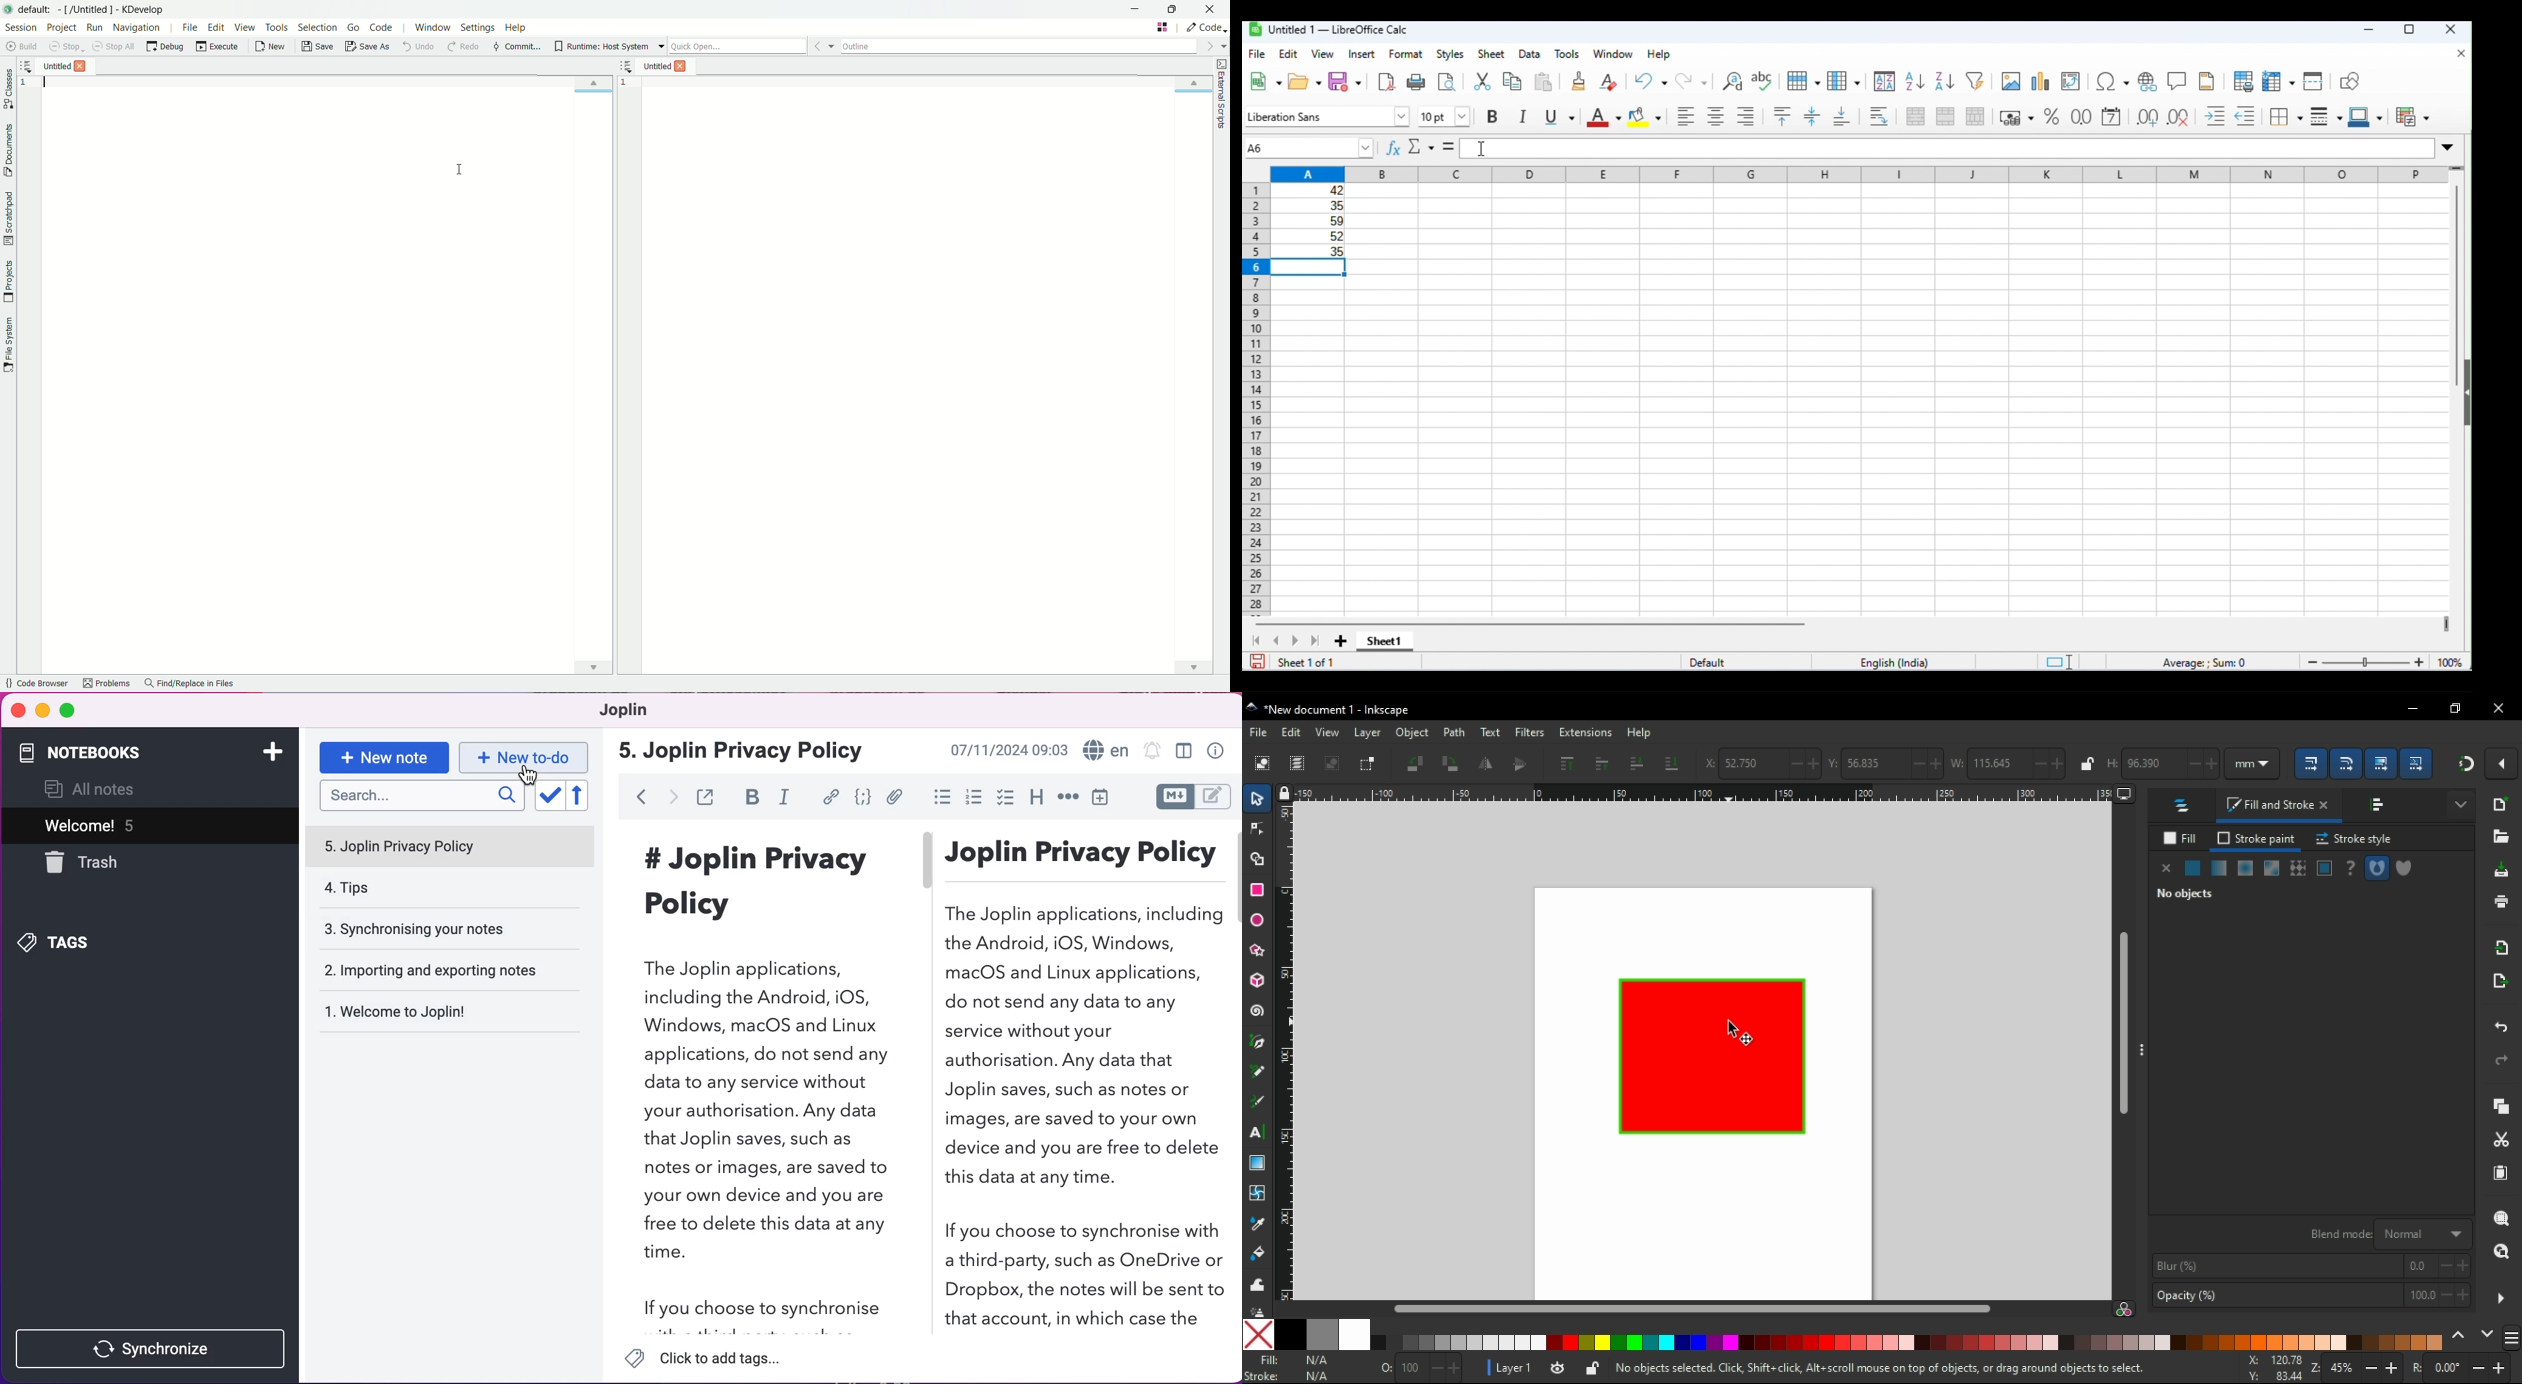 This screenshot has width=2548, height=1400. What do you see at coordinates (1386, 1365) in the screenshot?
I see `0` at bounding box center [1386, 1365].